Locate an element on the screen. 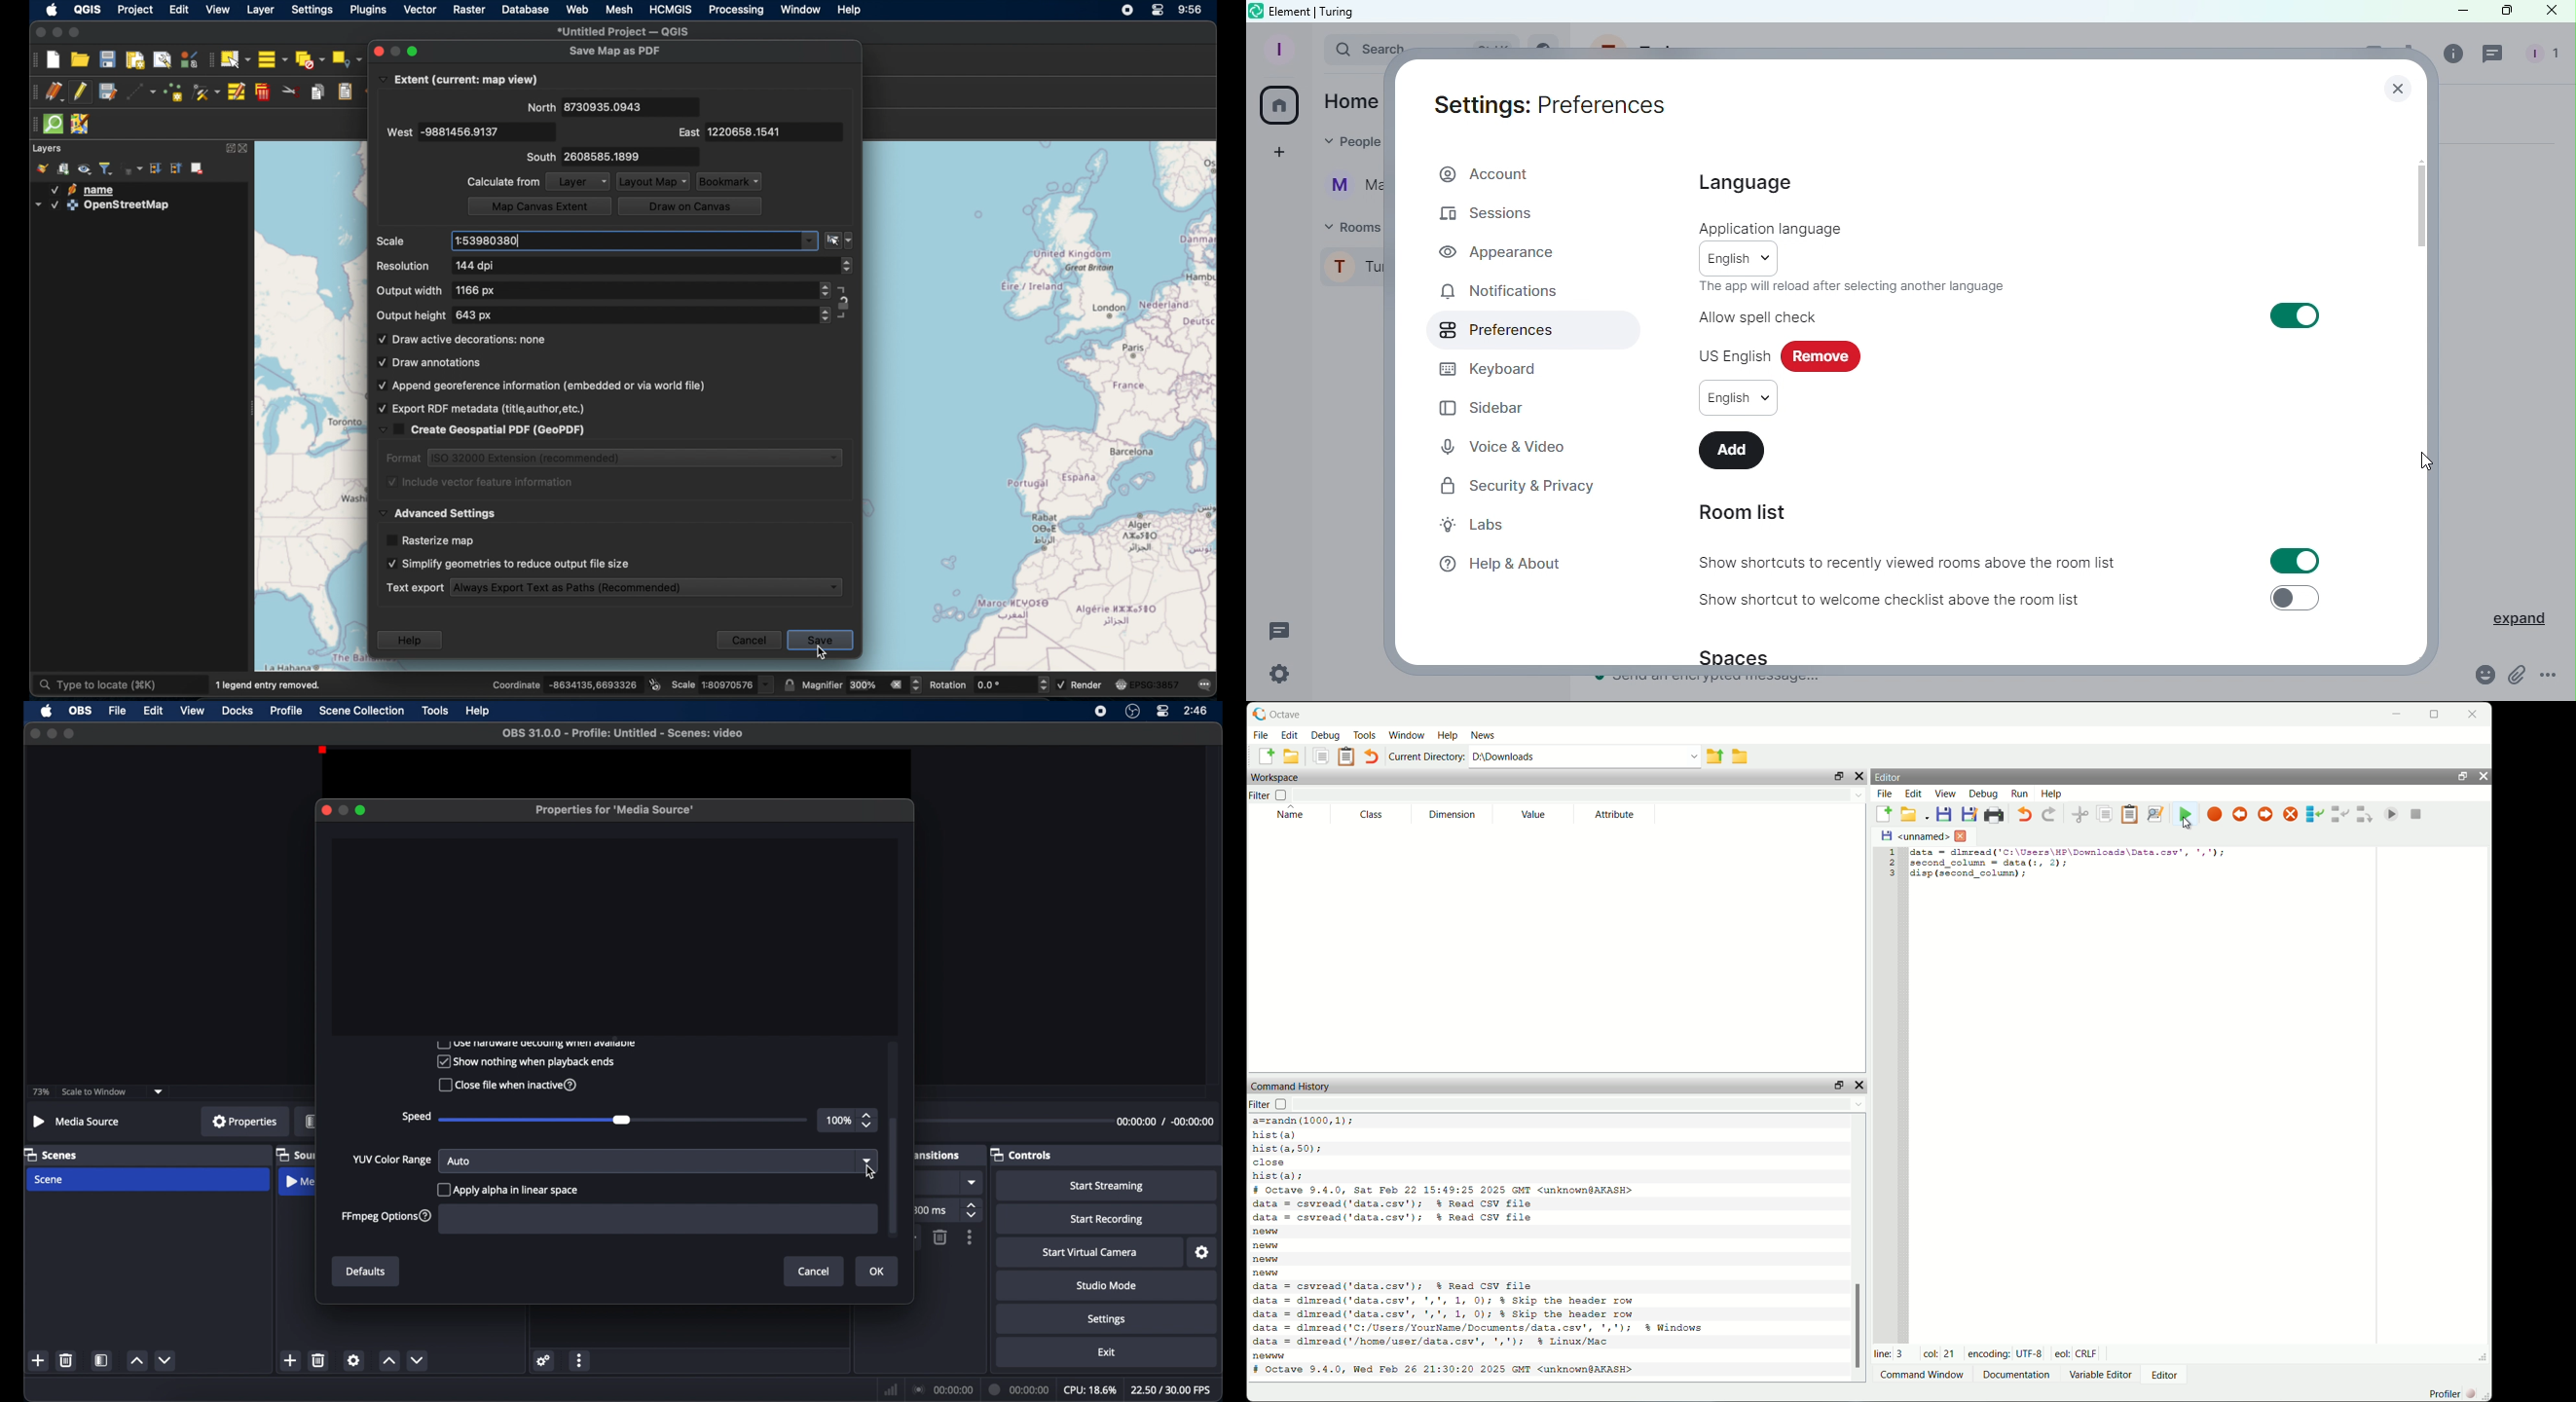 Image resolution: width=2576 pixels, height=1428 pixels. fps is located at coordinates (1170, 1390).